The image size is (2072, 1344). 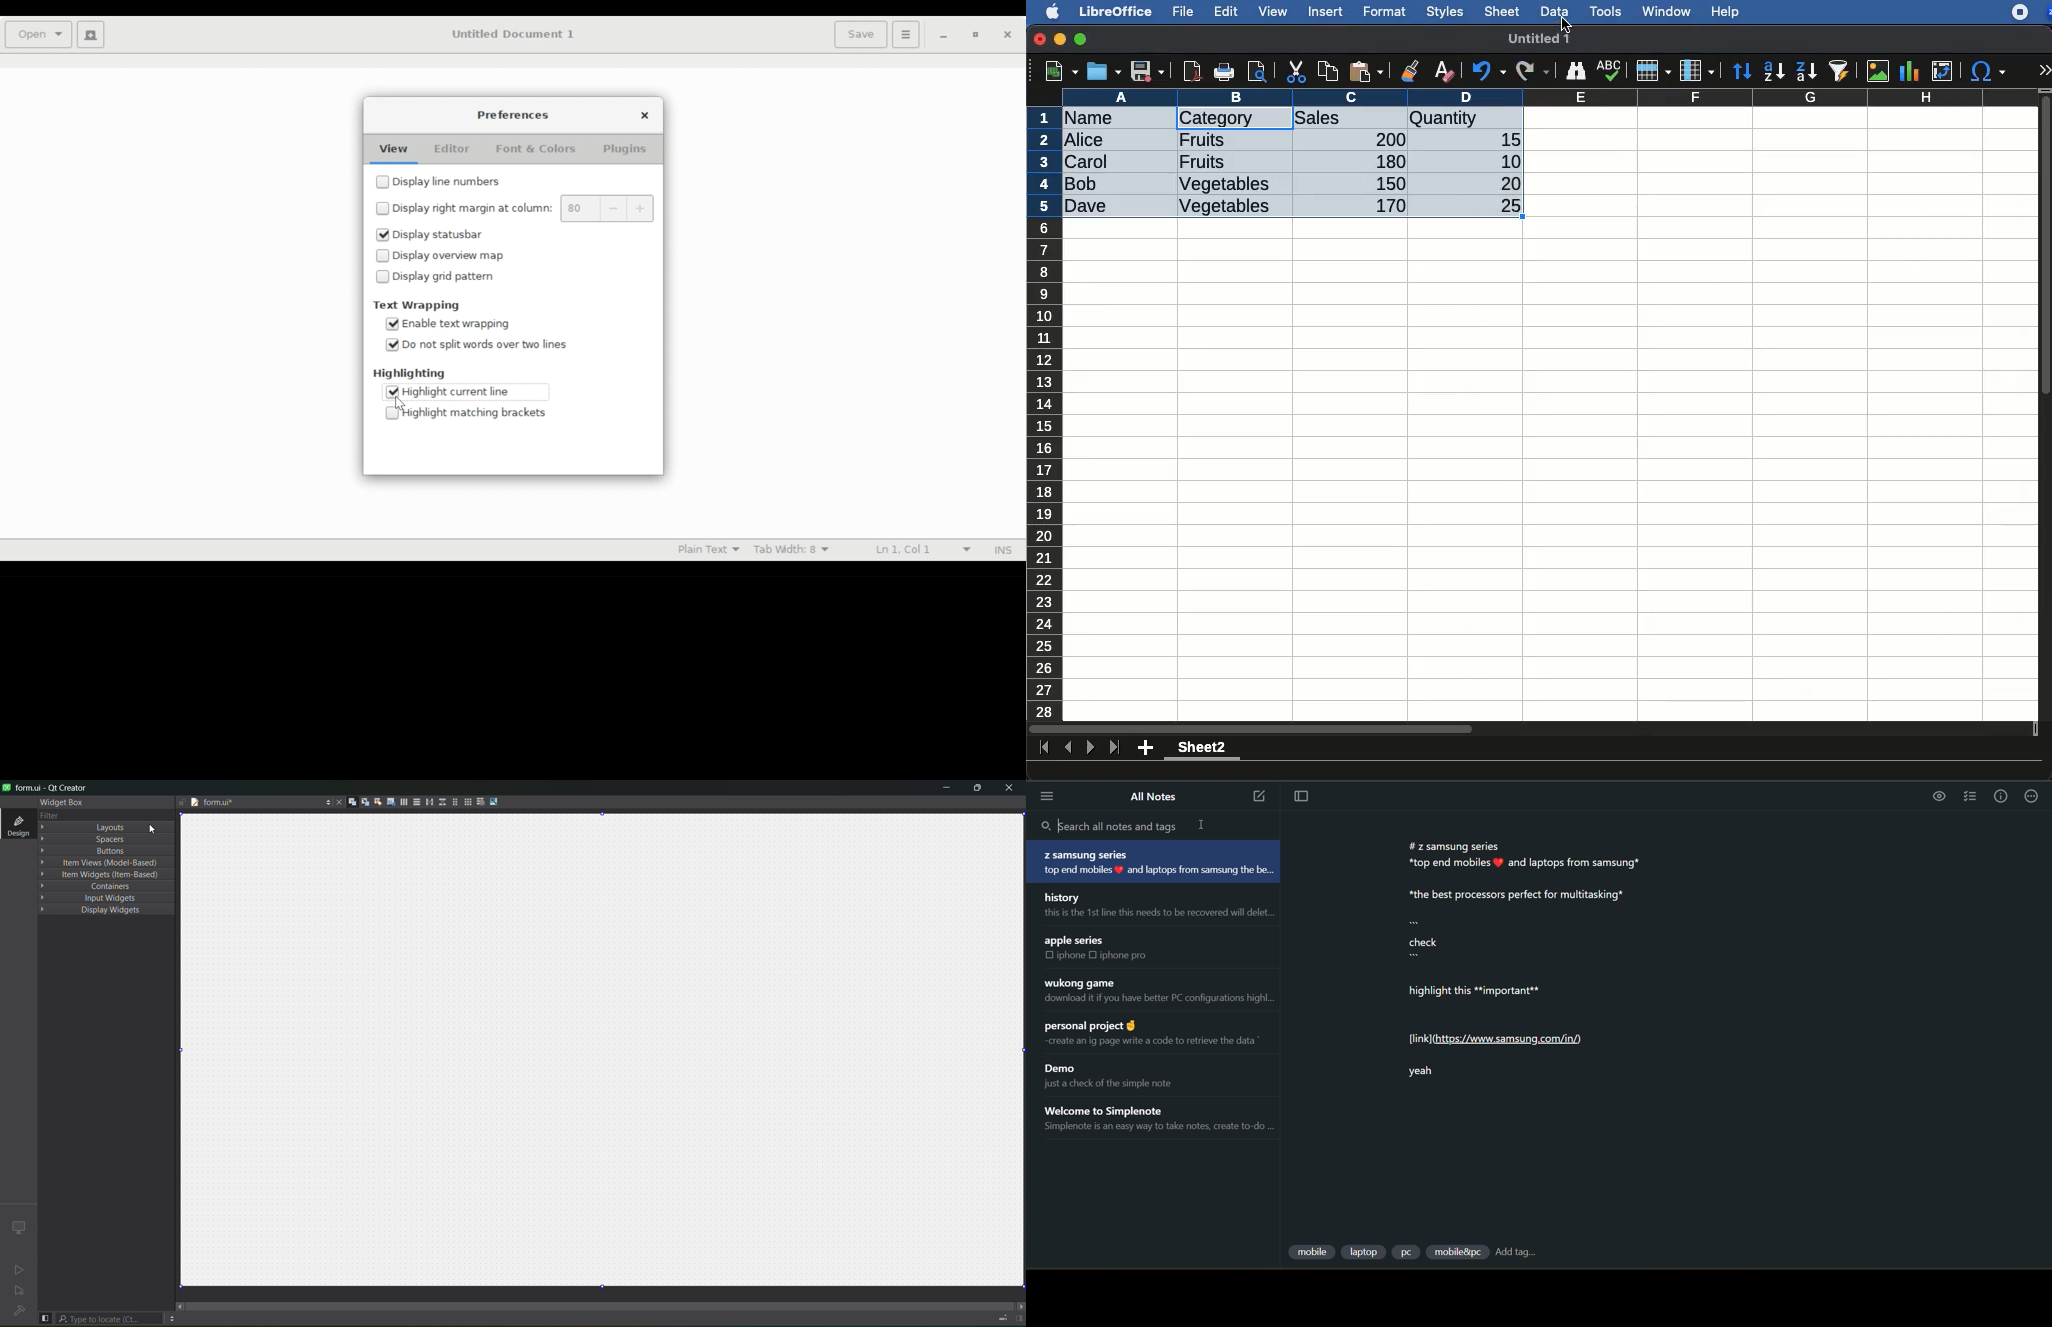 I want to click on form layout, so click(x=453, y=802).